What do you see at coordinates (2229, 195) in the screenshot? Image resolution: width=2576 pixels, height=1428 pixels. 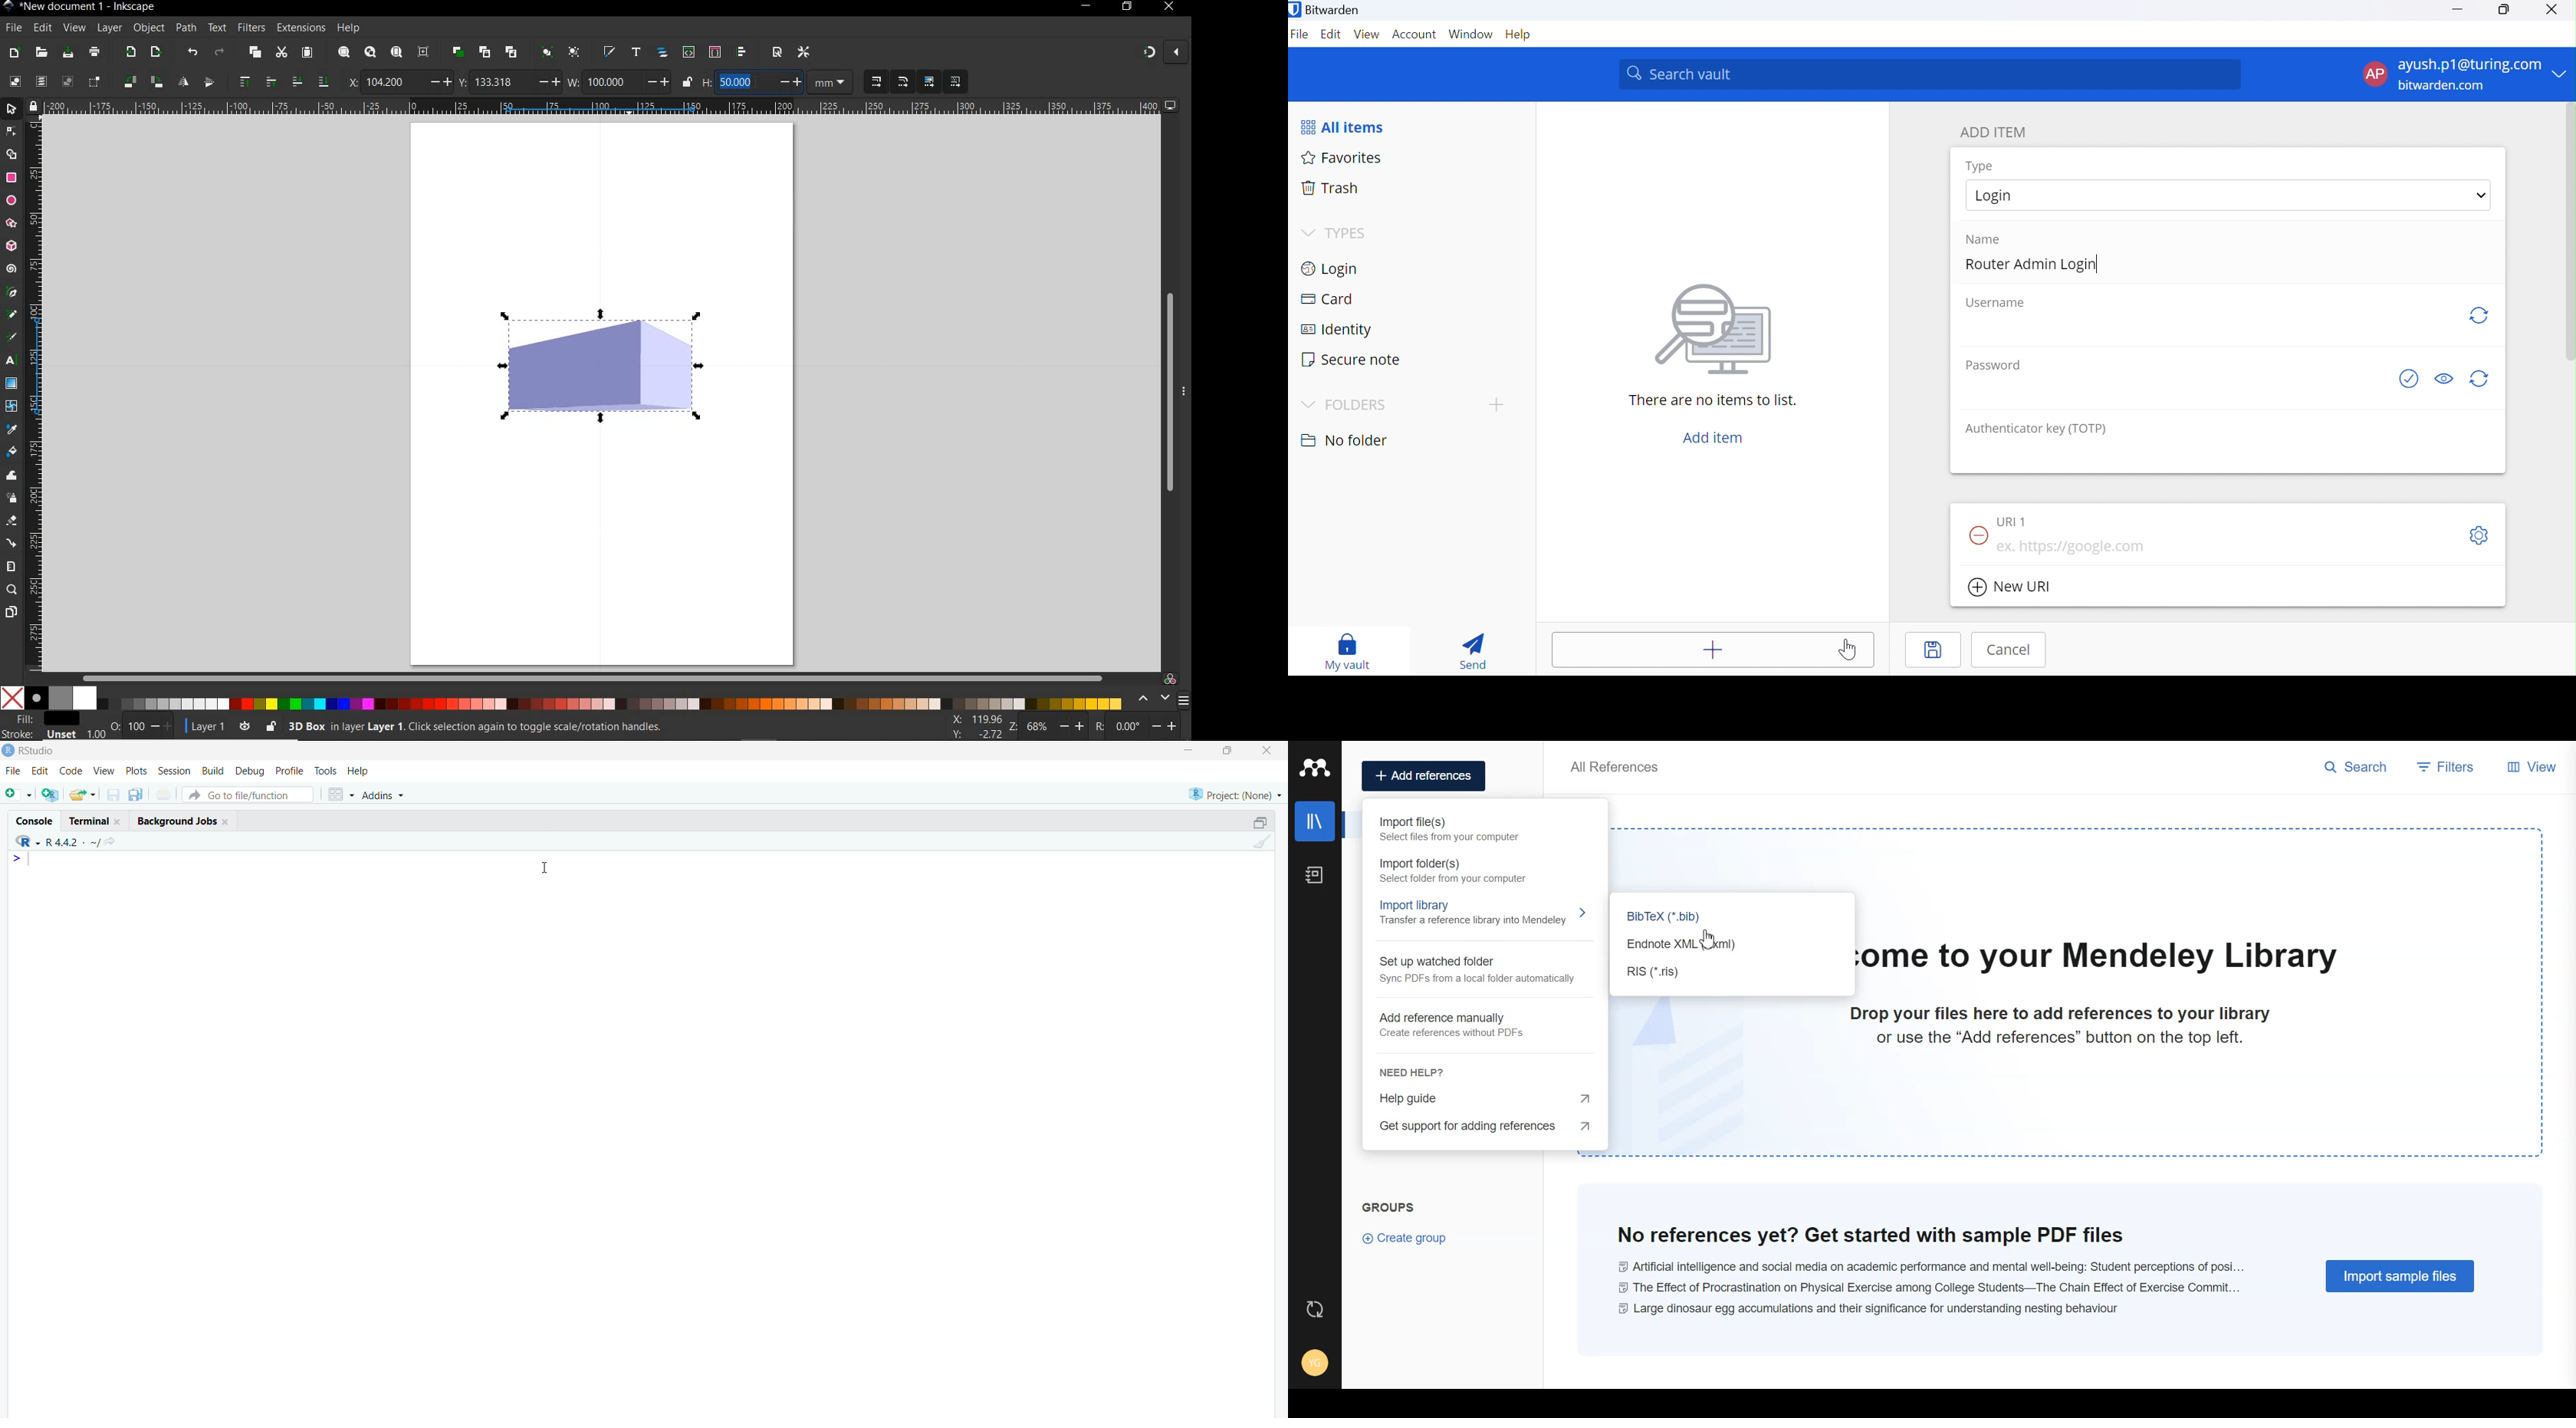 I see `select Login type` at bounding box center [2229, 195].